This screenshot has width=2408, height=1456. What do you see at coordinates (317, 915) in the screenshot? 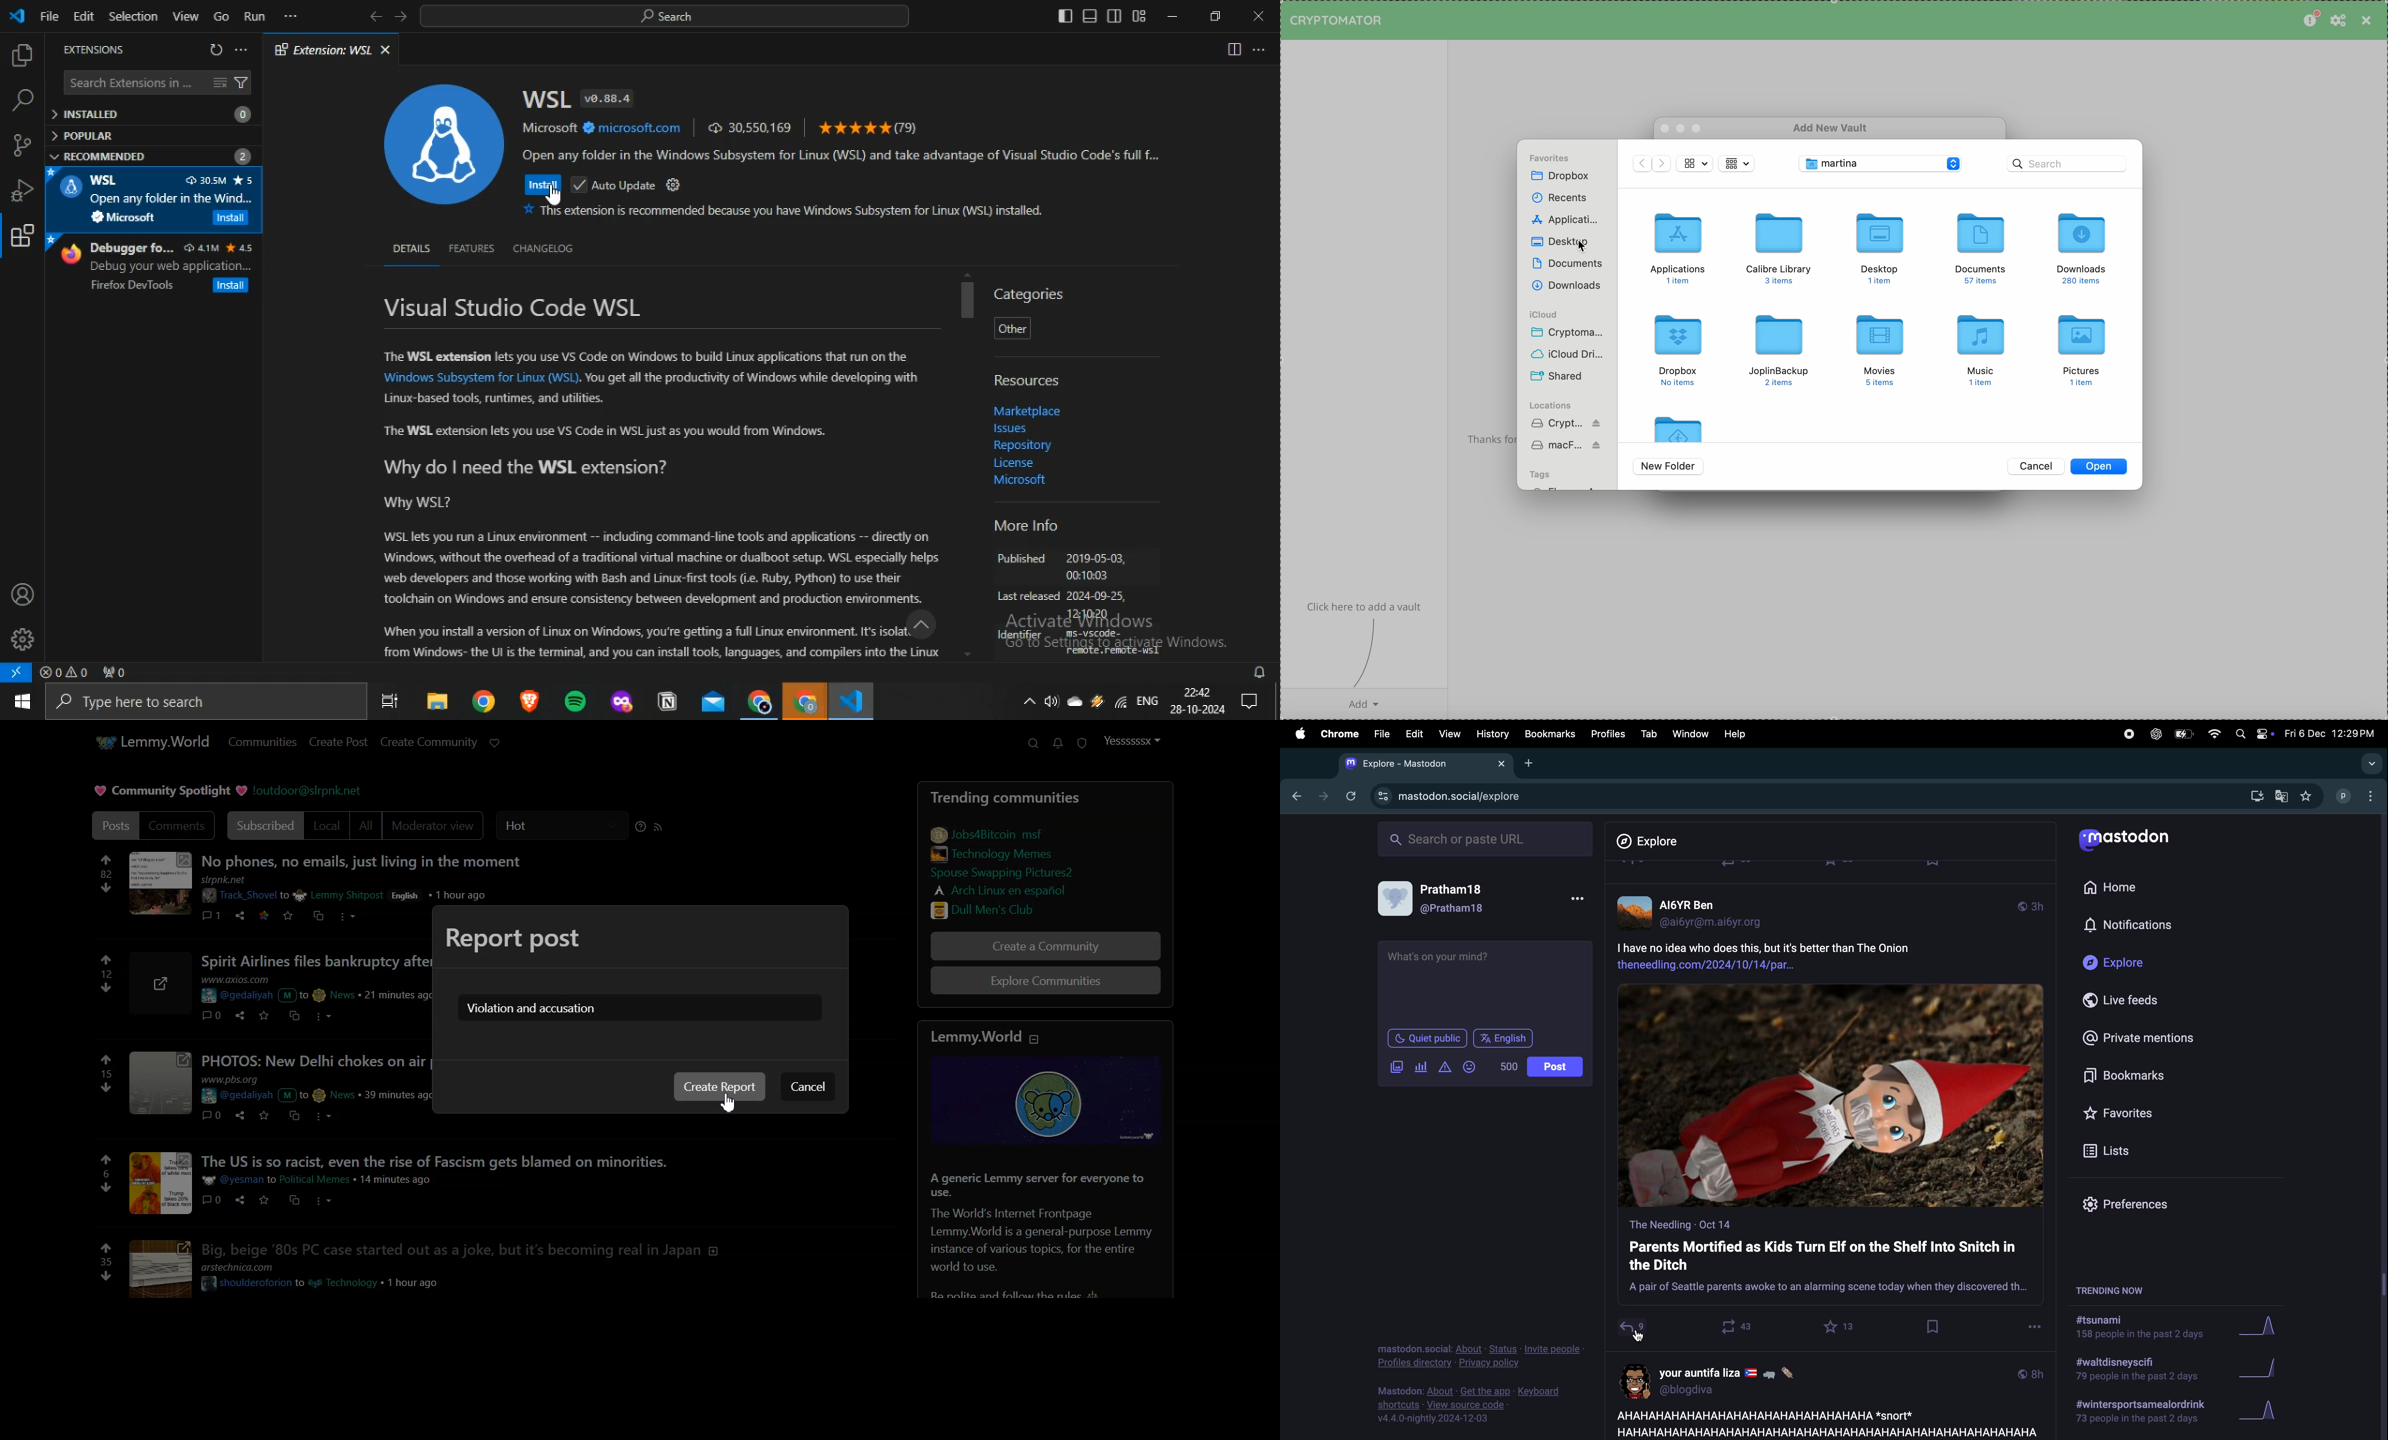
I see `cross post` at bounding box center [317, 915].